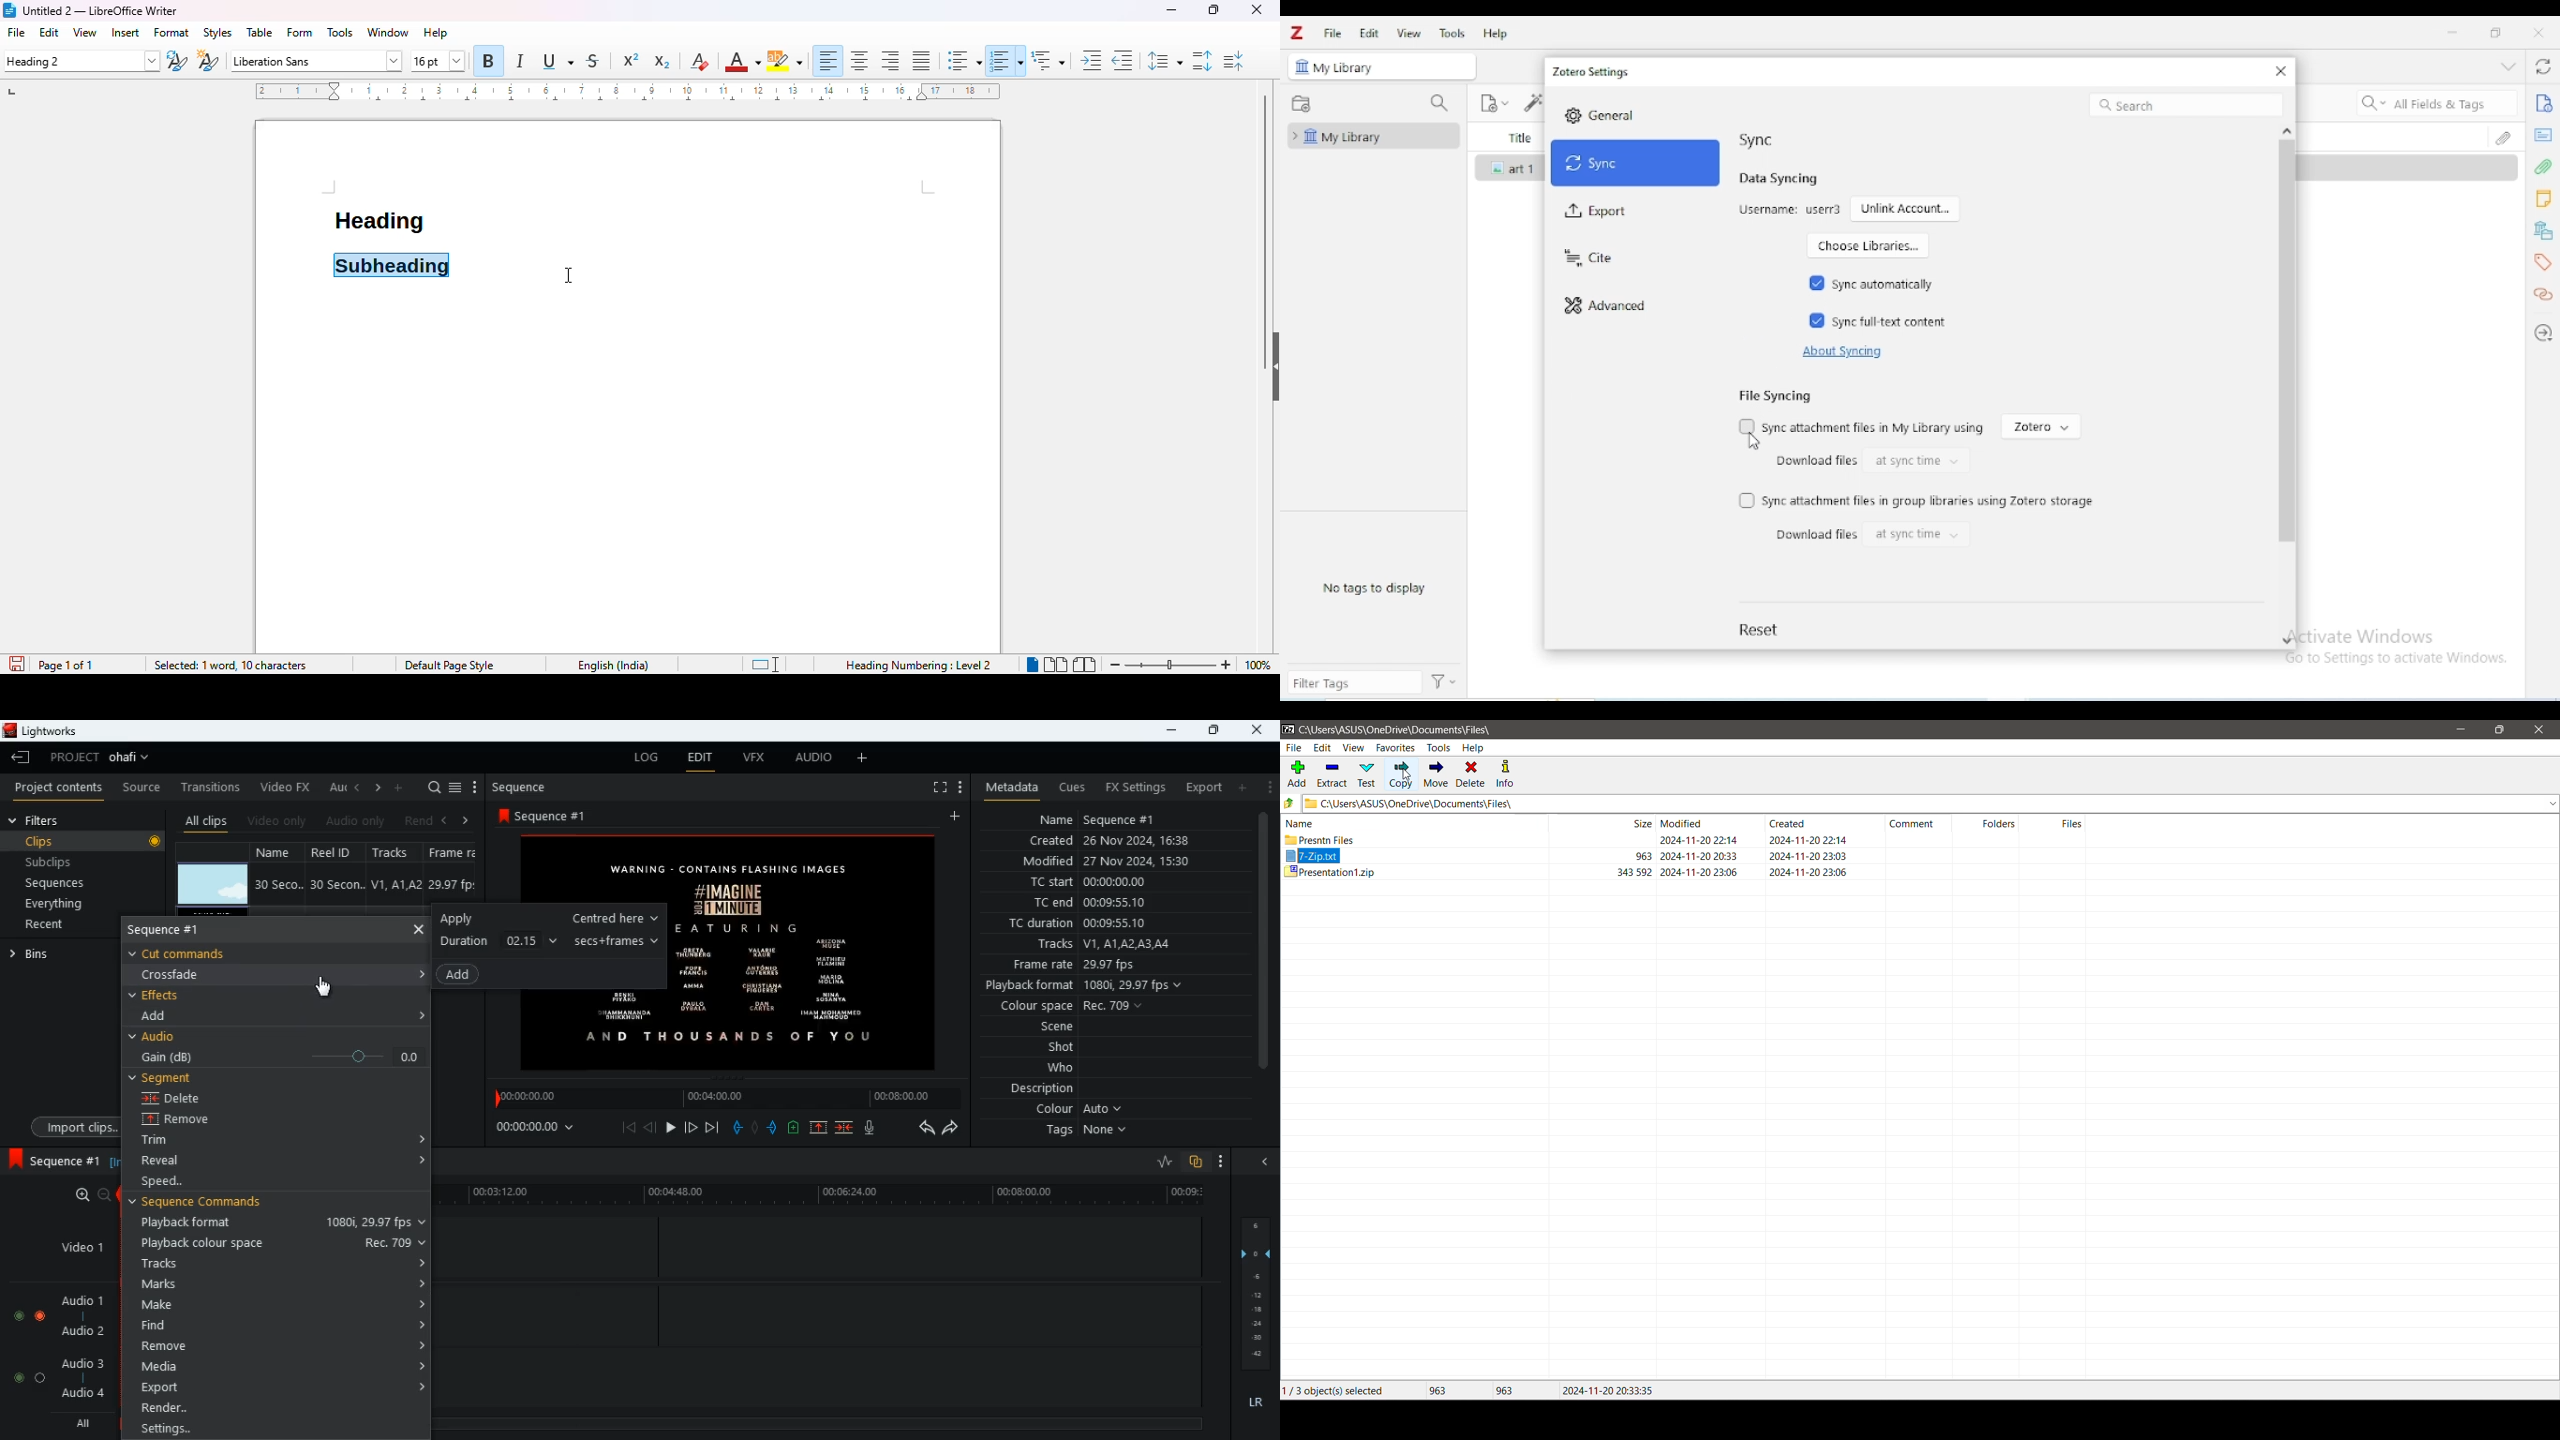  I want to click on "heading 2" applied to subheading, so click(391, 265).